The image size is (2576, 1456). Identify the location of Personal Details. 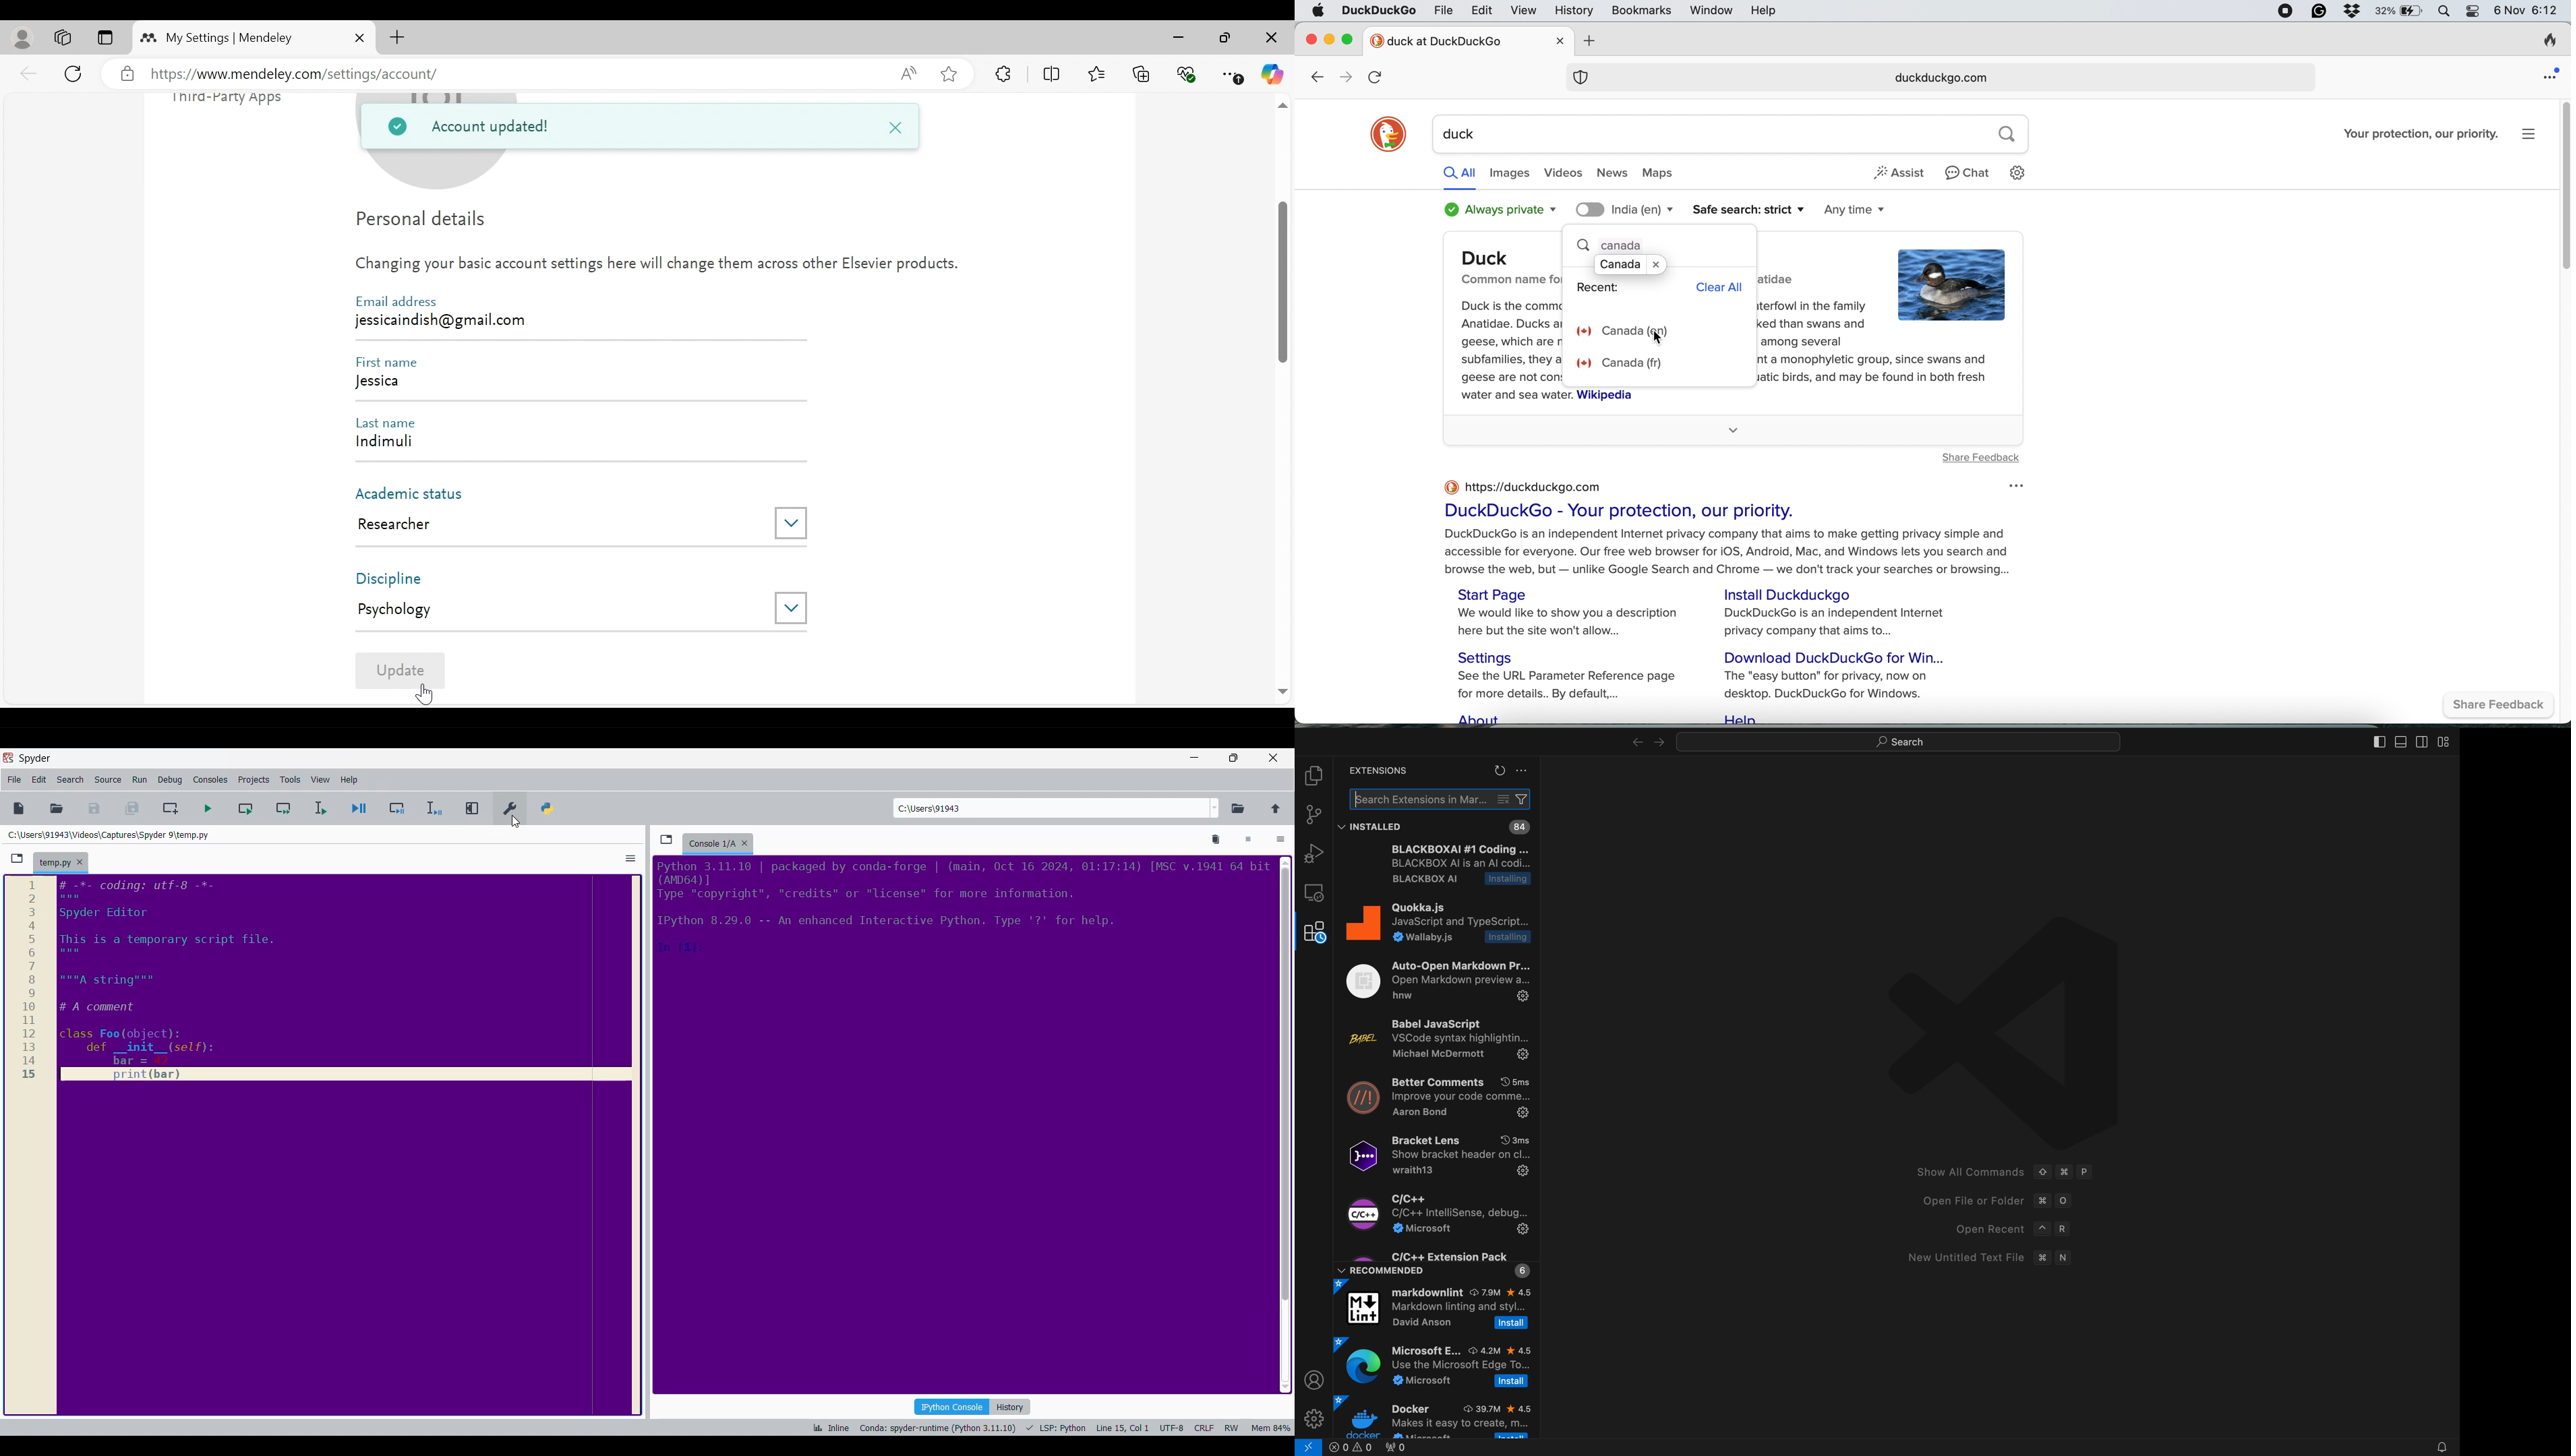
(422, 222).